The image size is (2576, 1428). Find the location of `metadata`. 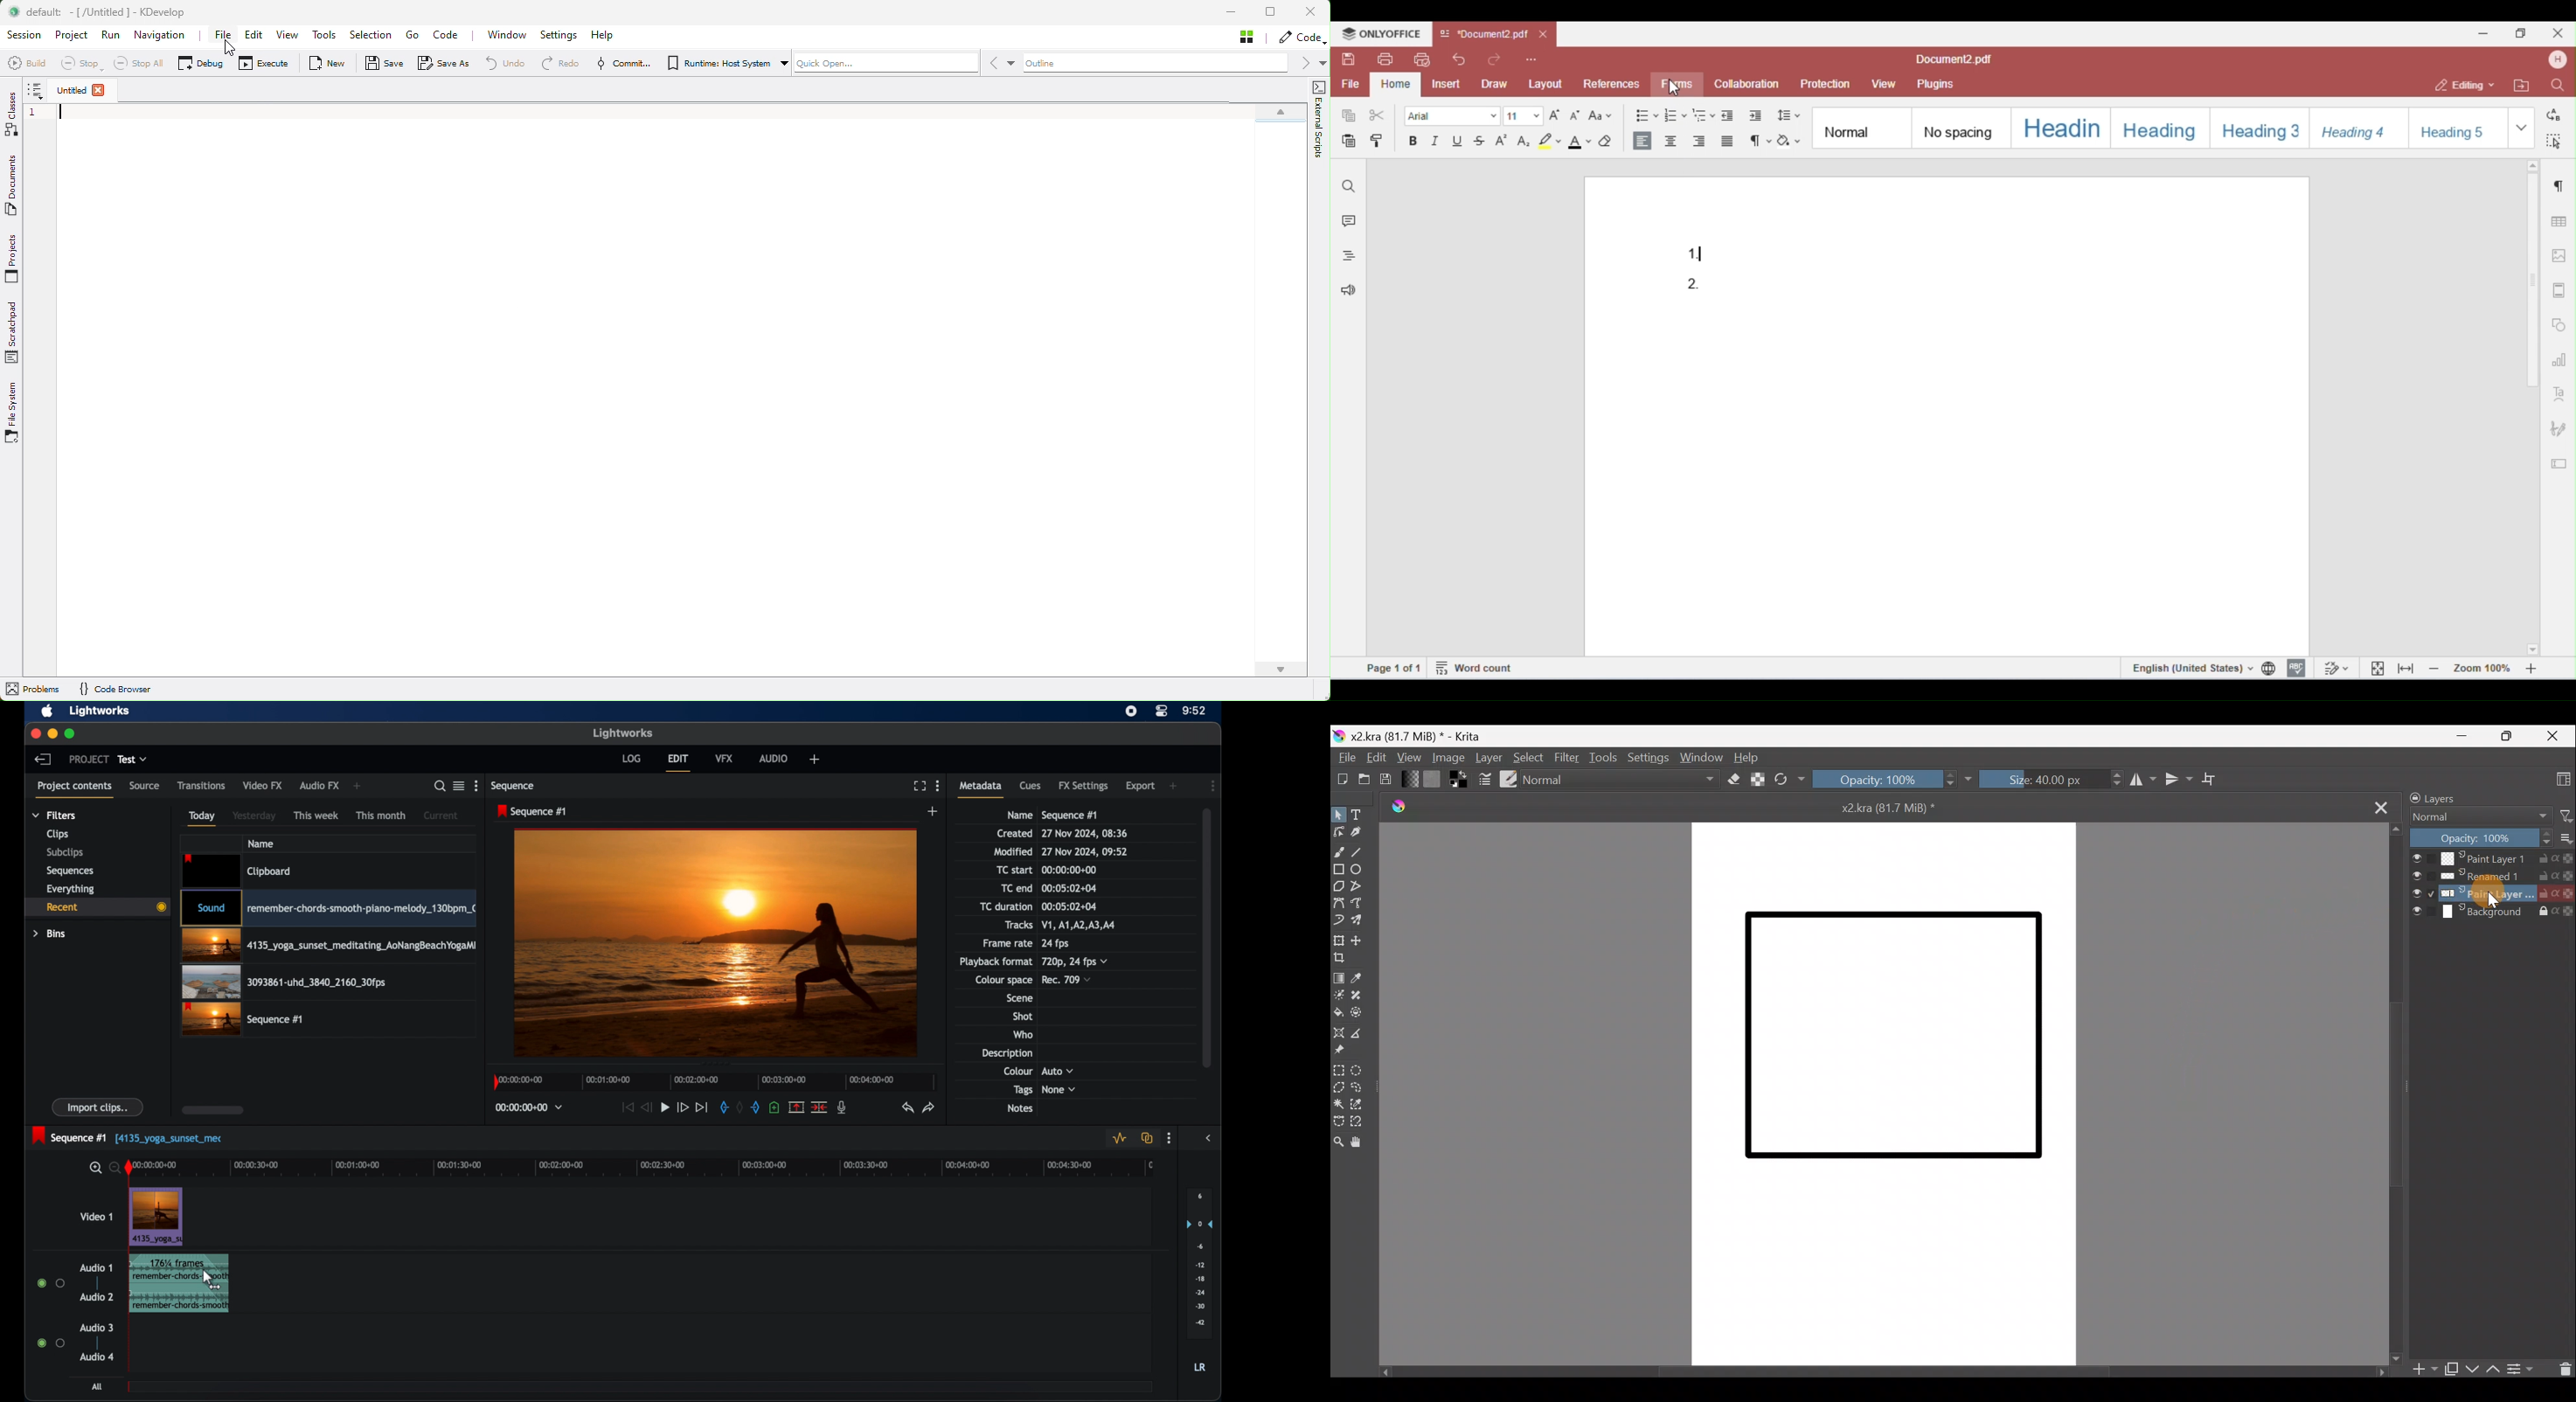

metadata is located at coordinates (981, 789).